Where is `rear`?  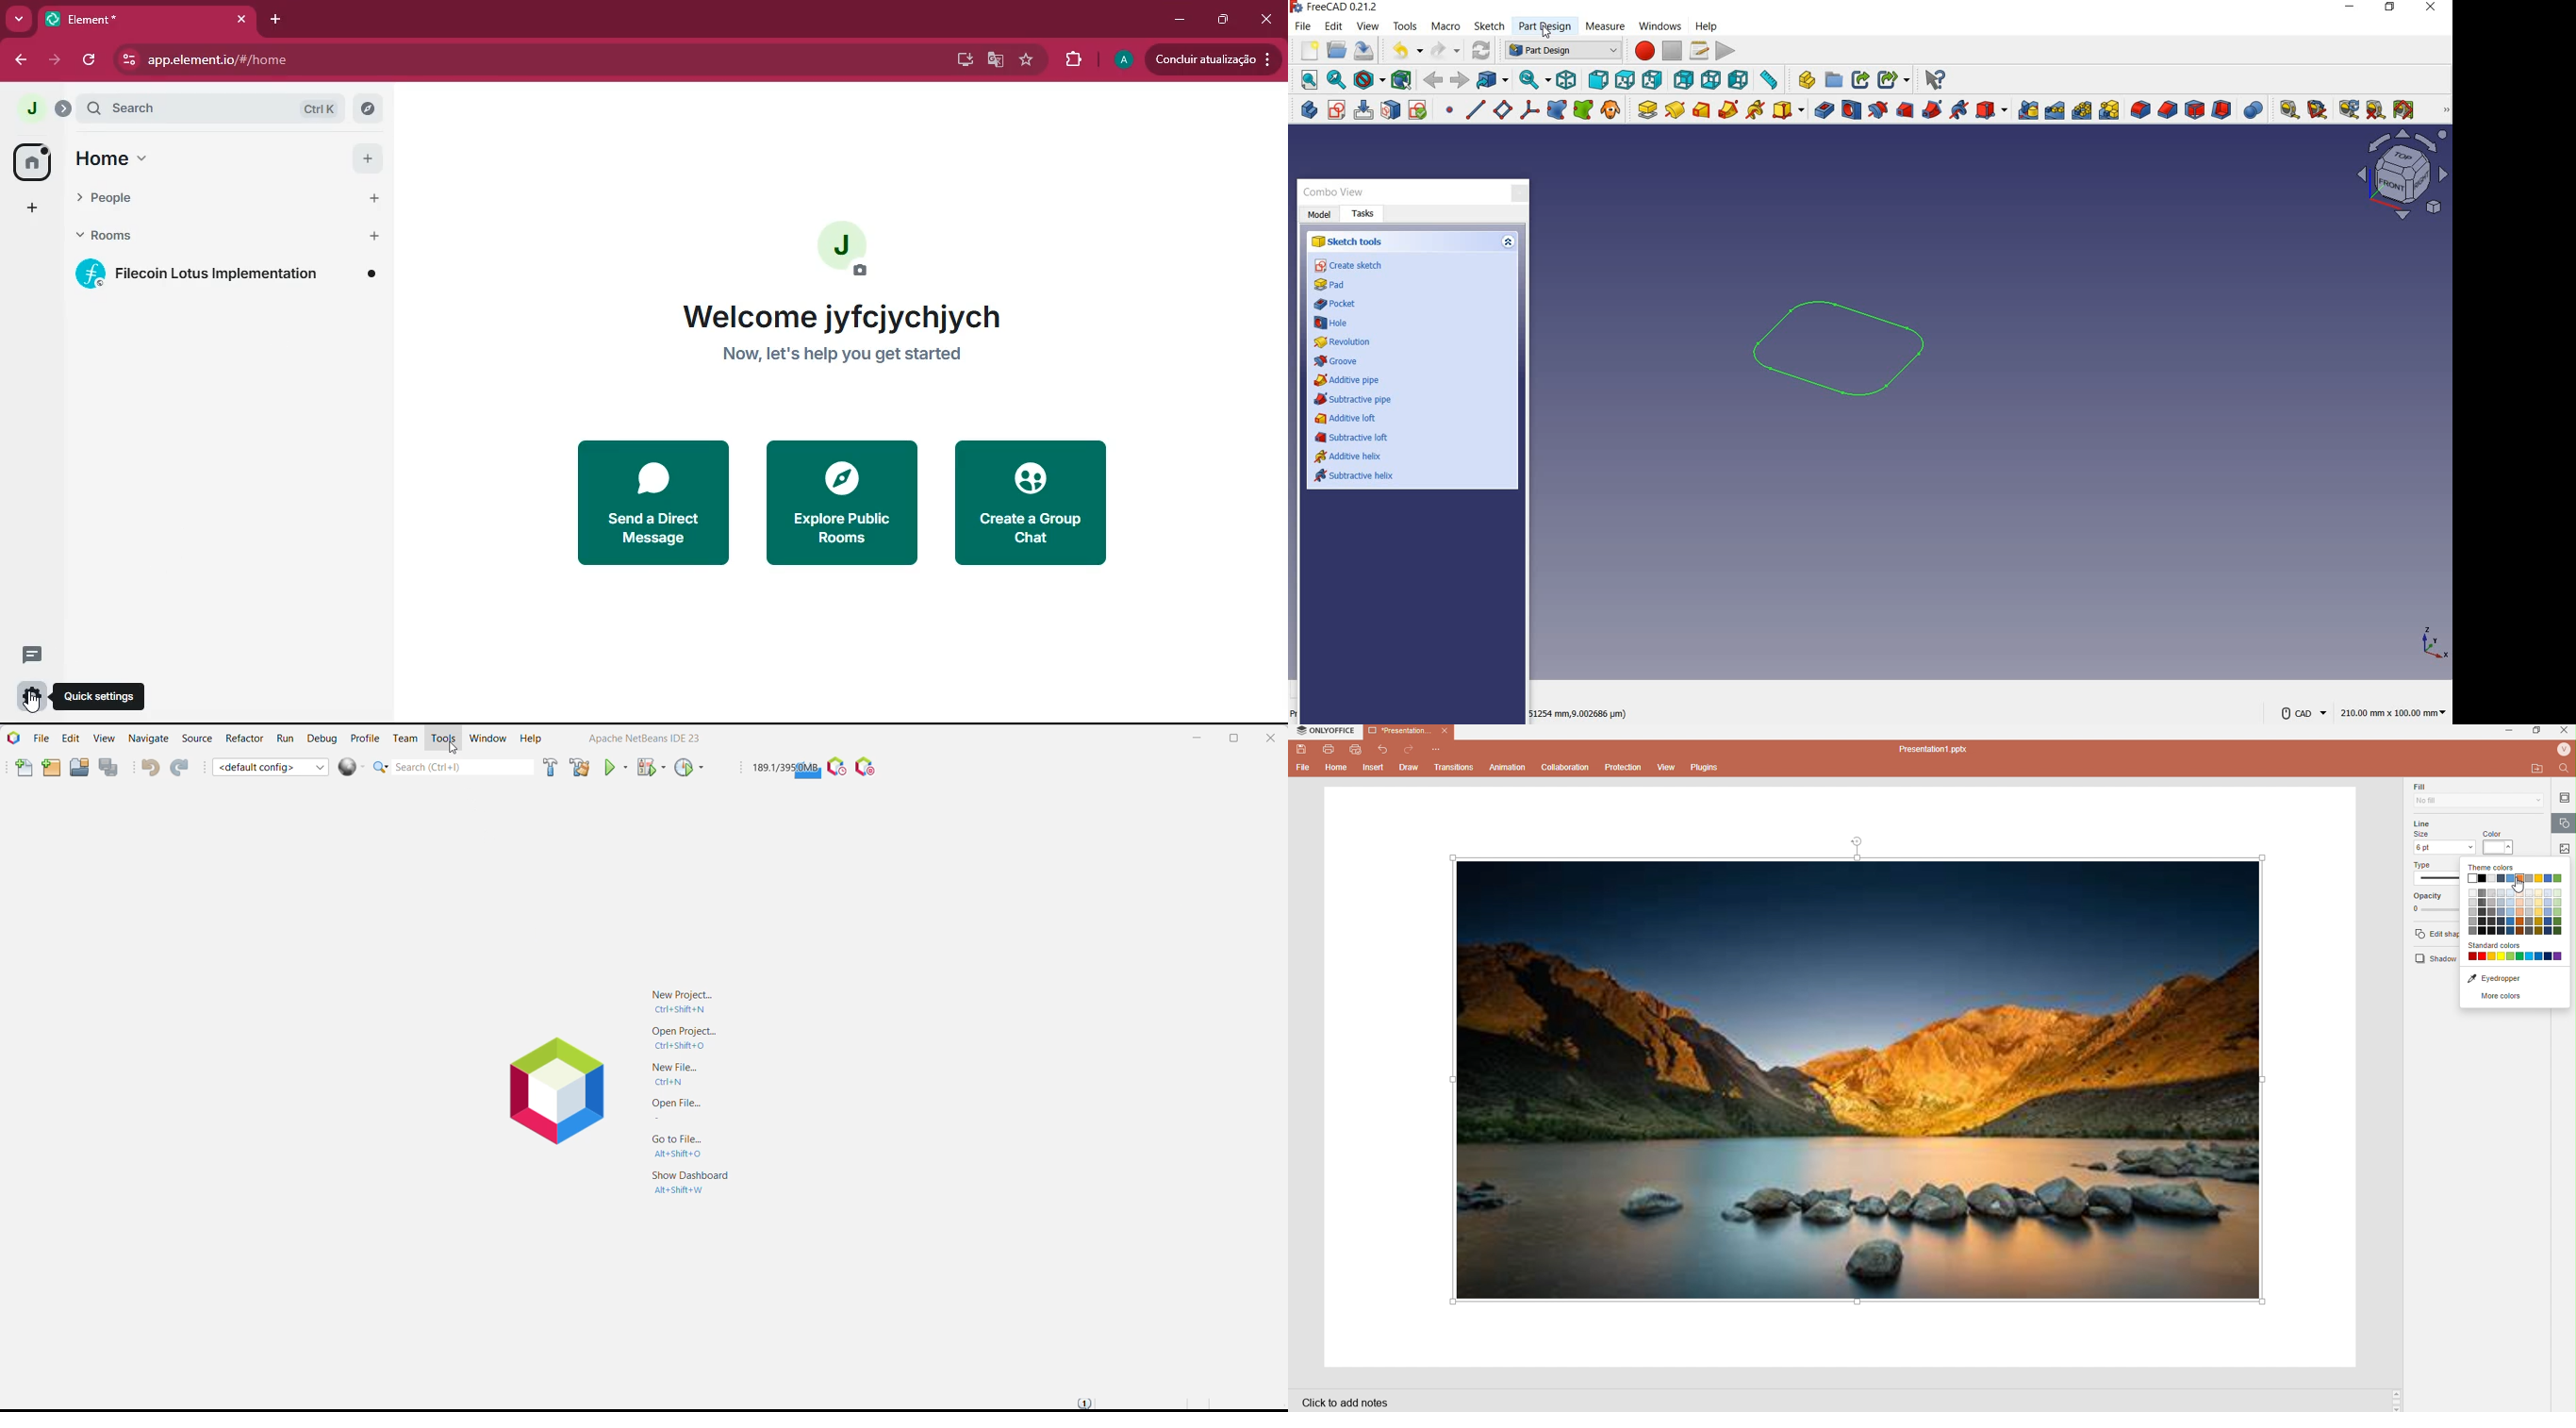 rear is located at coordinates (1684, 80).